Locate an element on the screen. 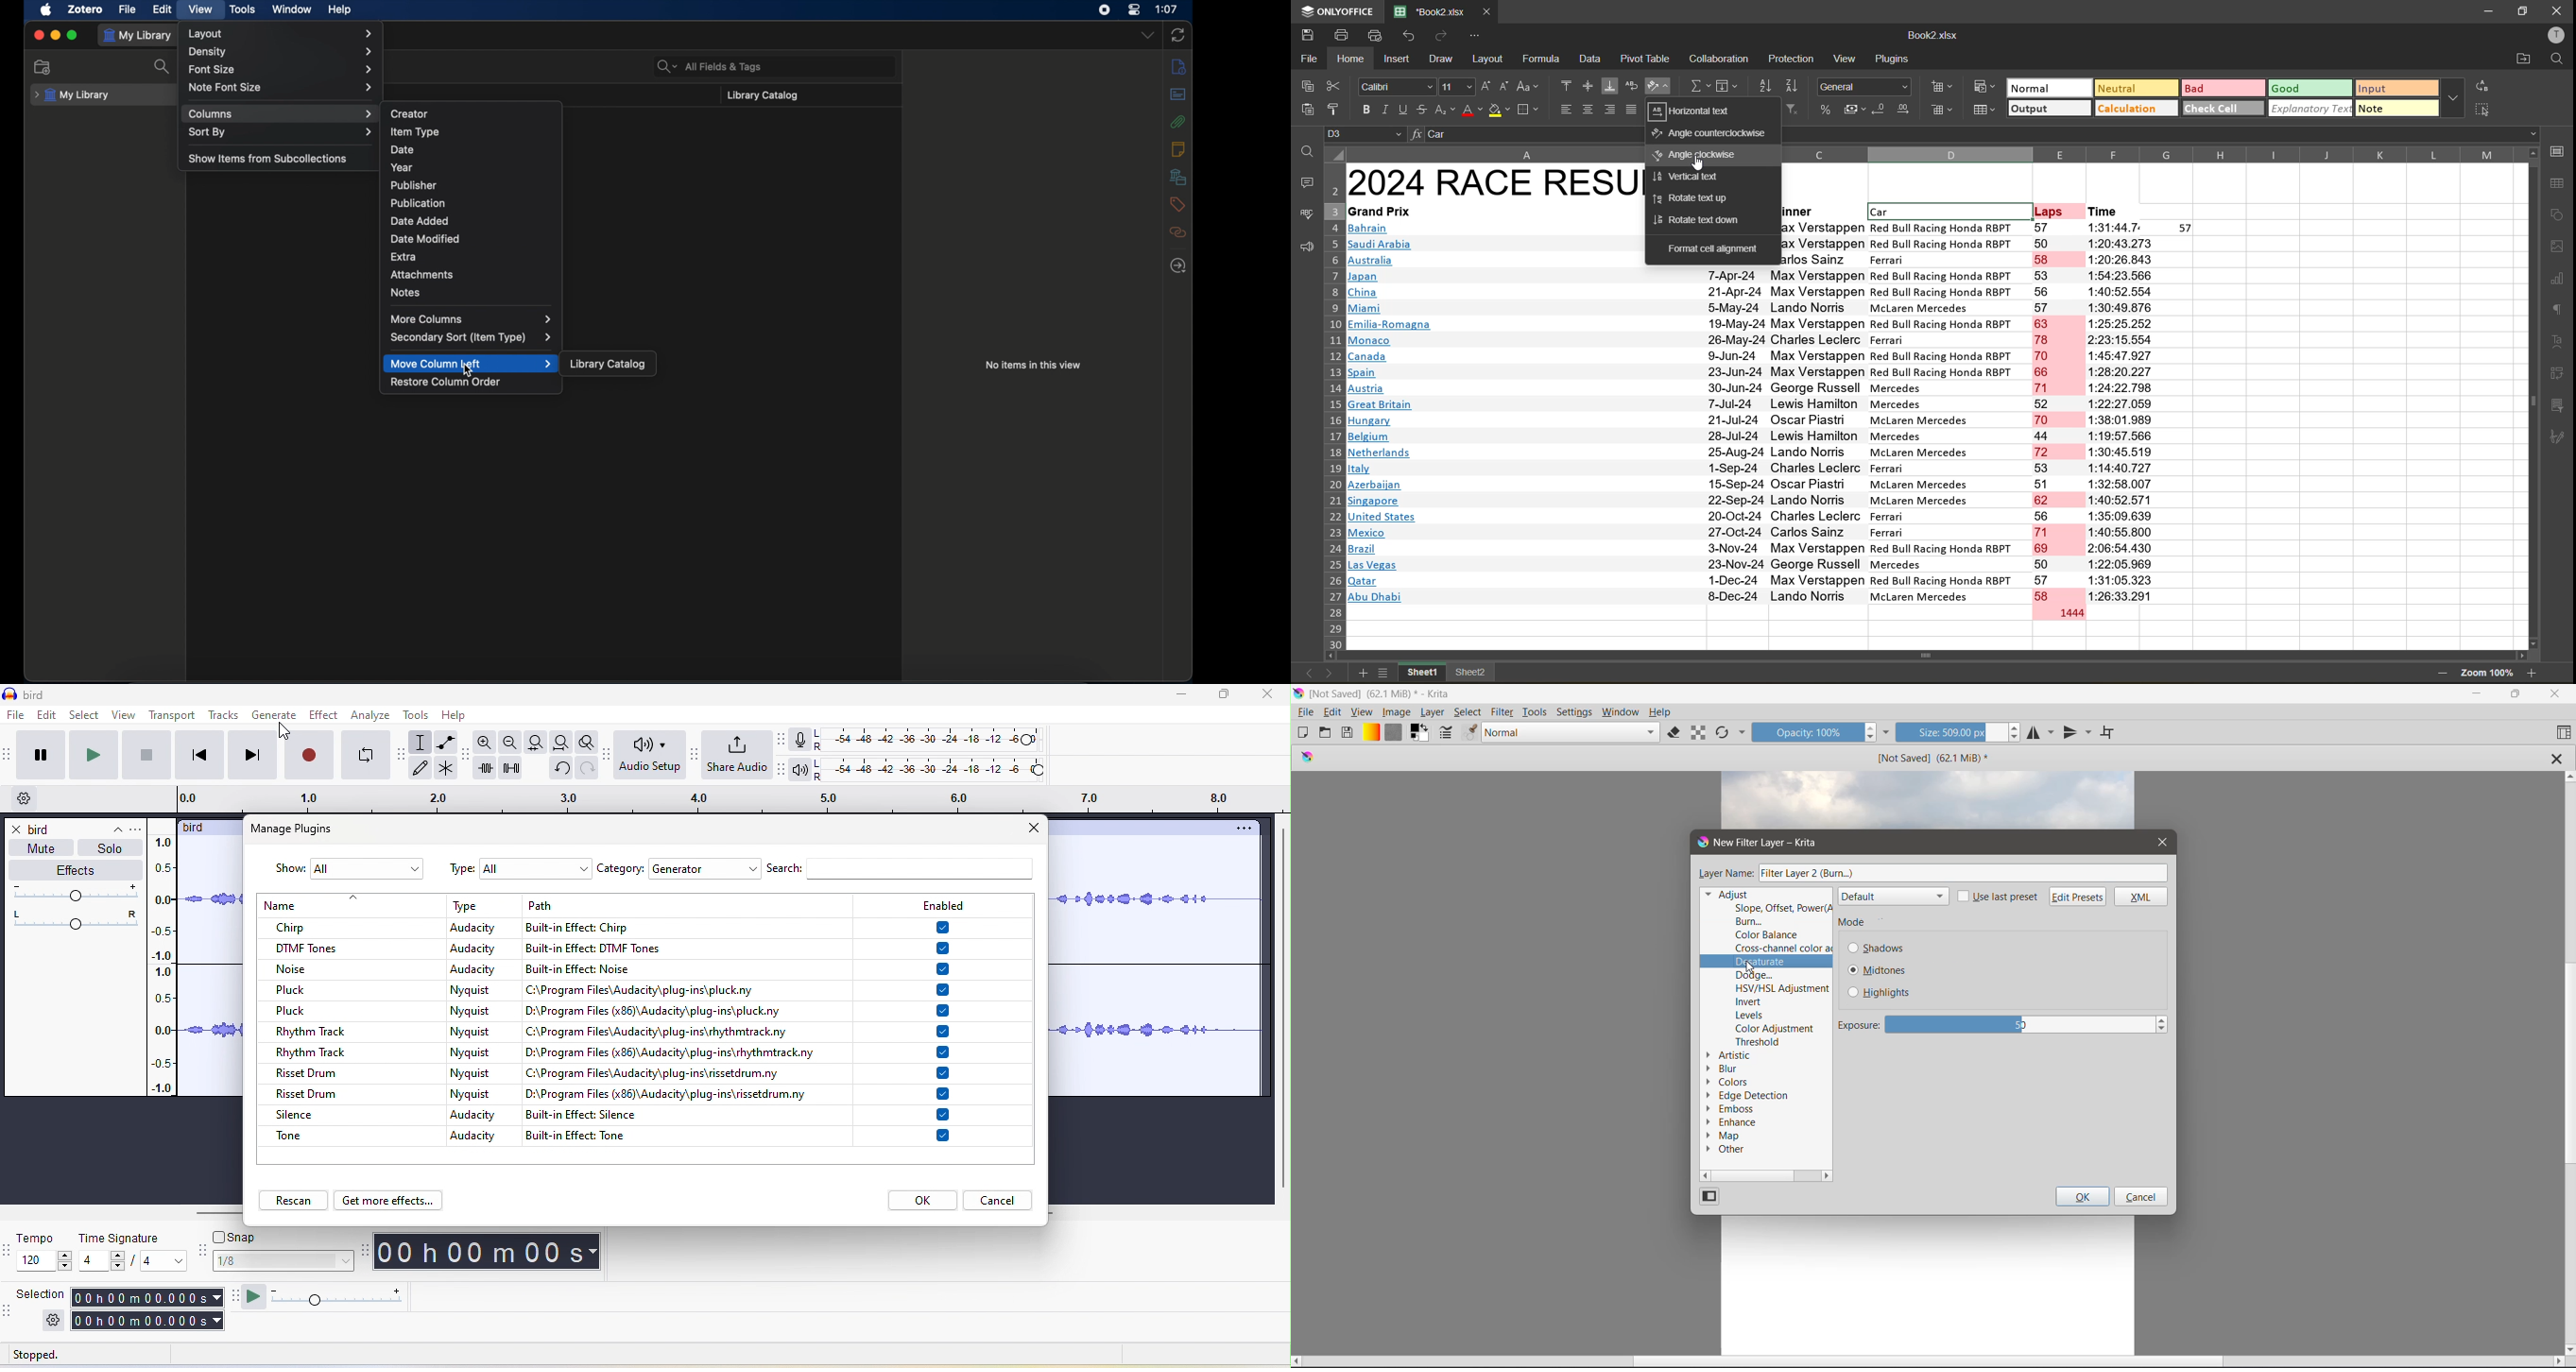  align middle is located at coordinates (1587, 85).